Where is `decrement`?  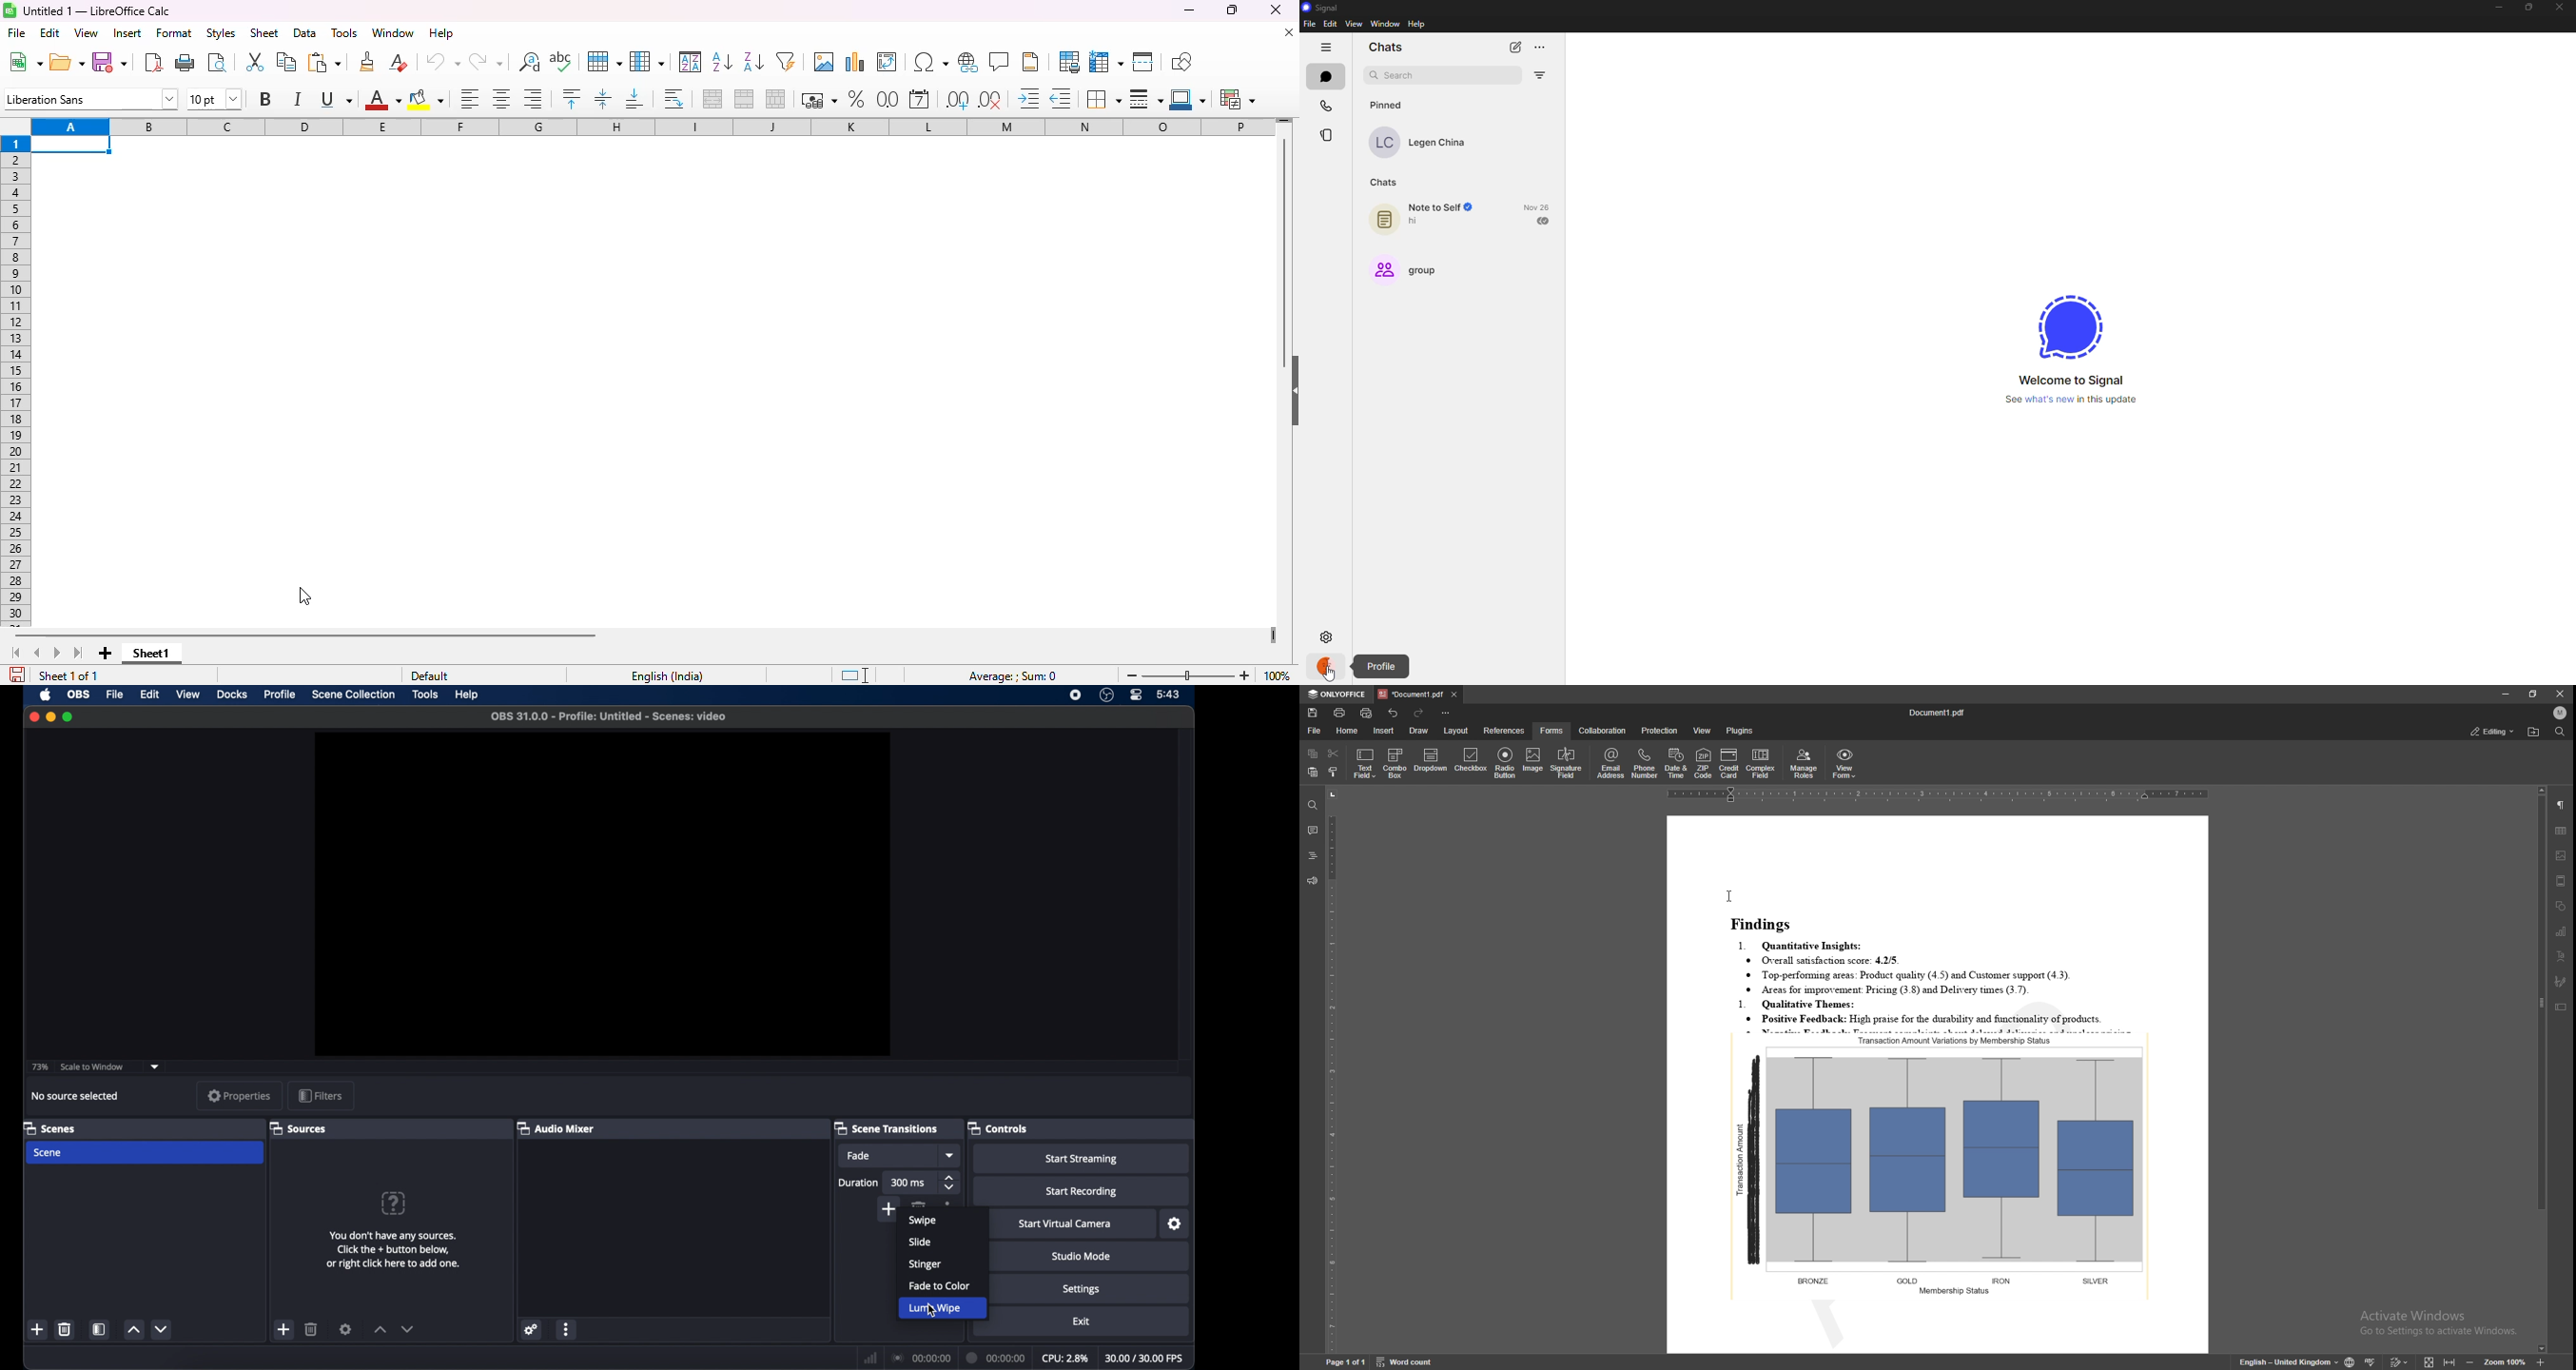
decrement is located at coordinates (161, 1330).